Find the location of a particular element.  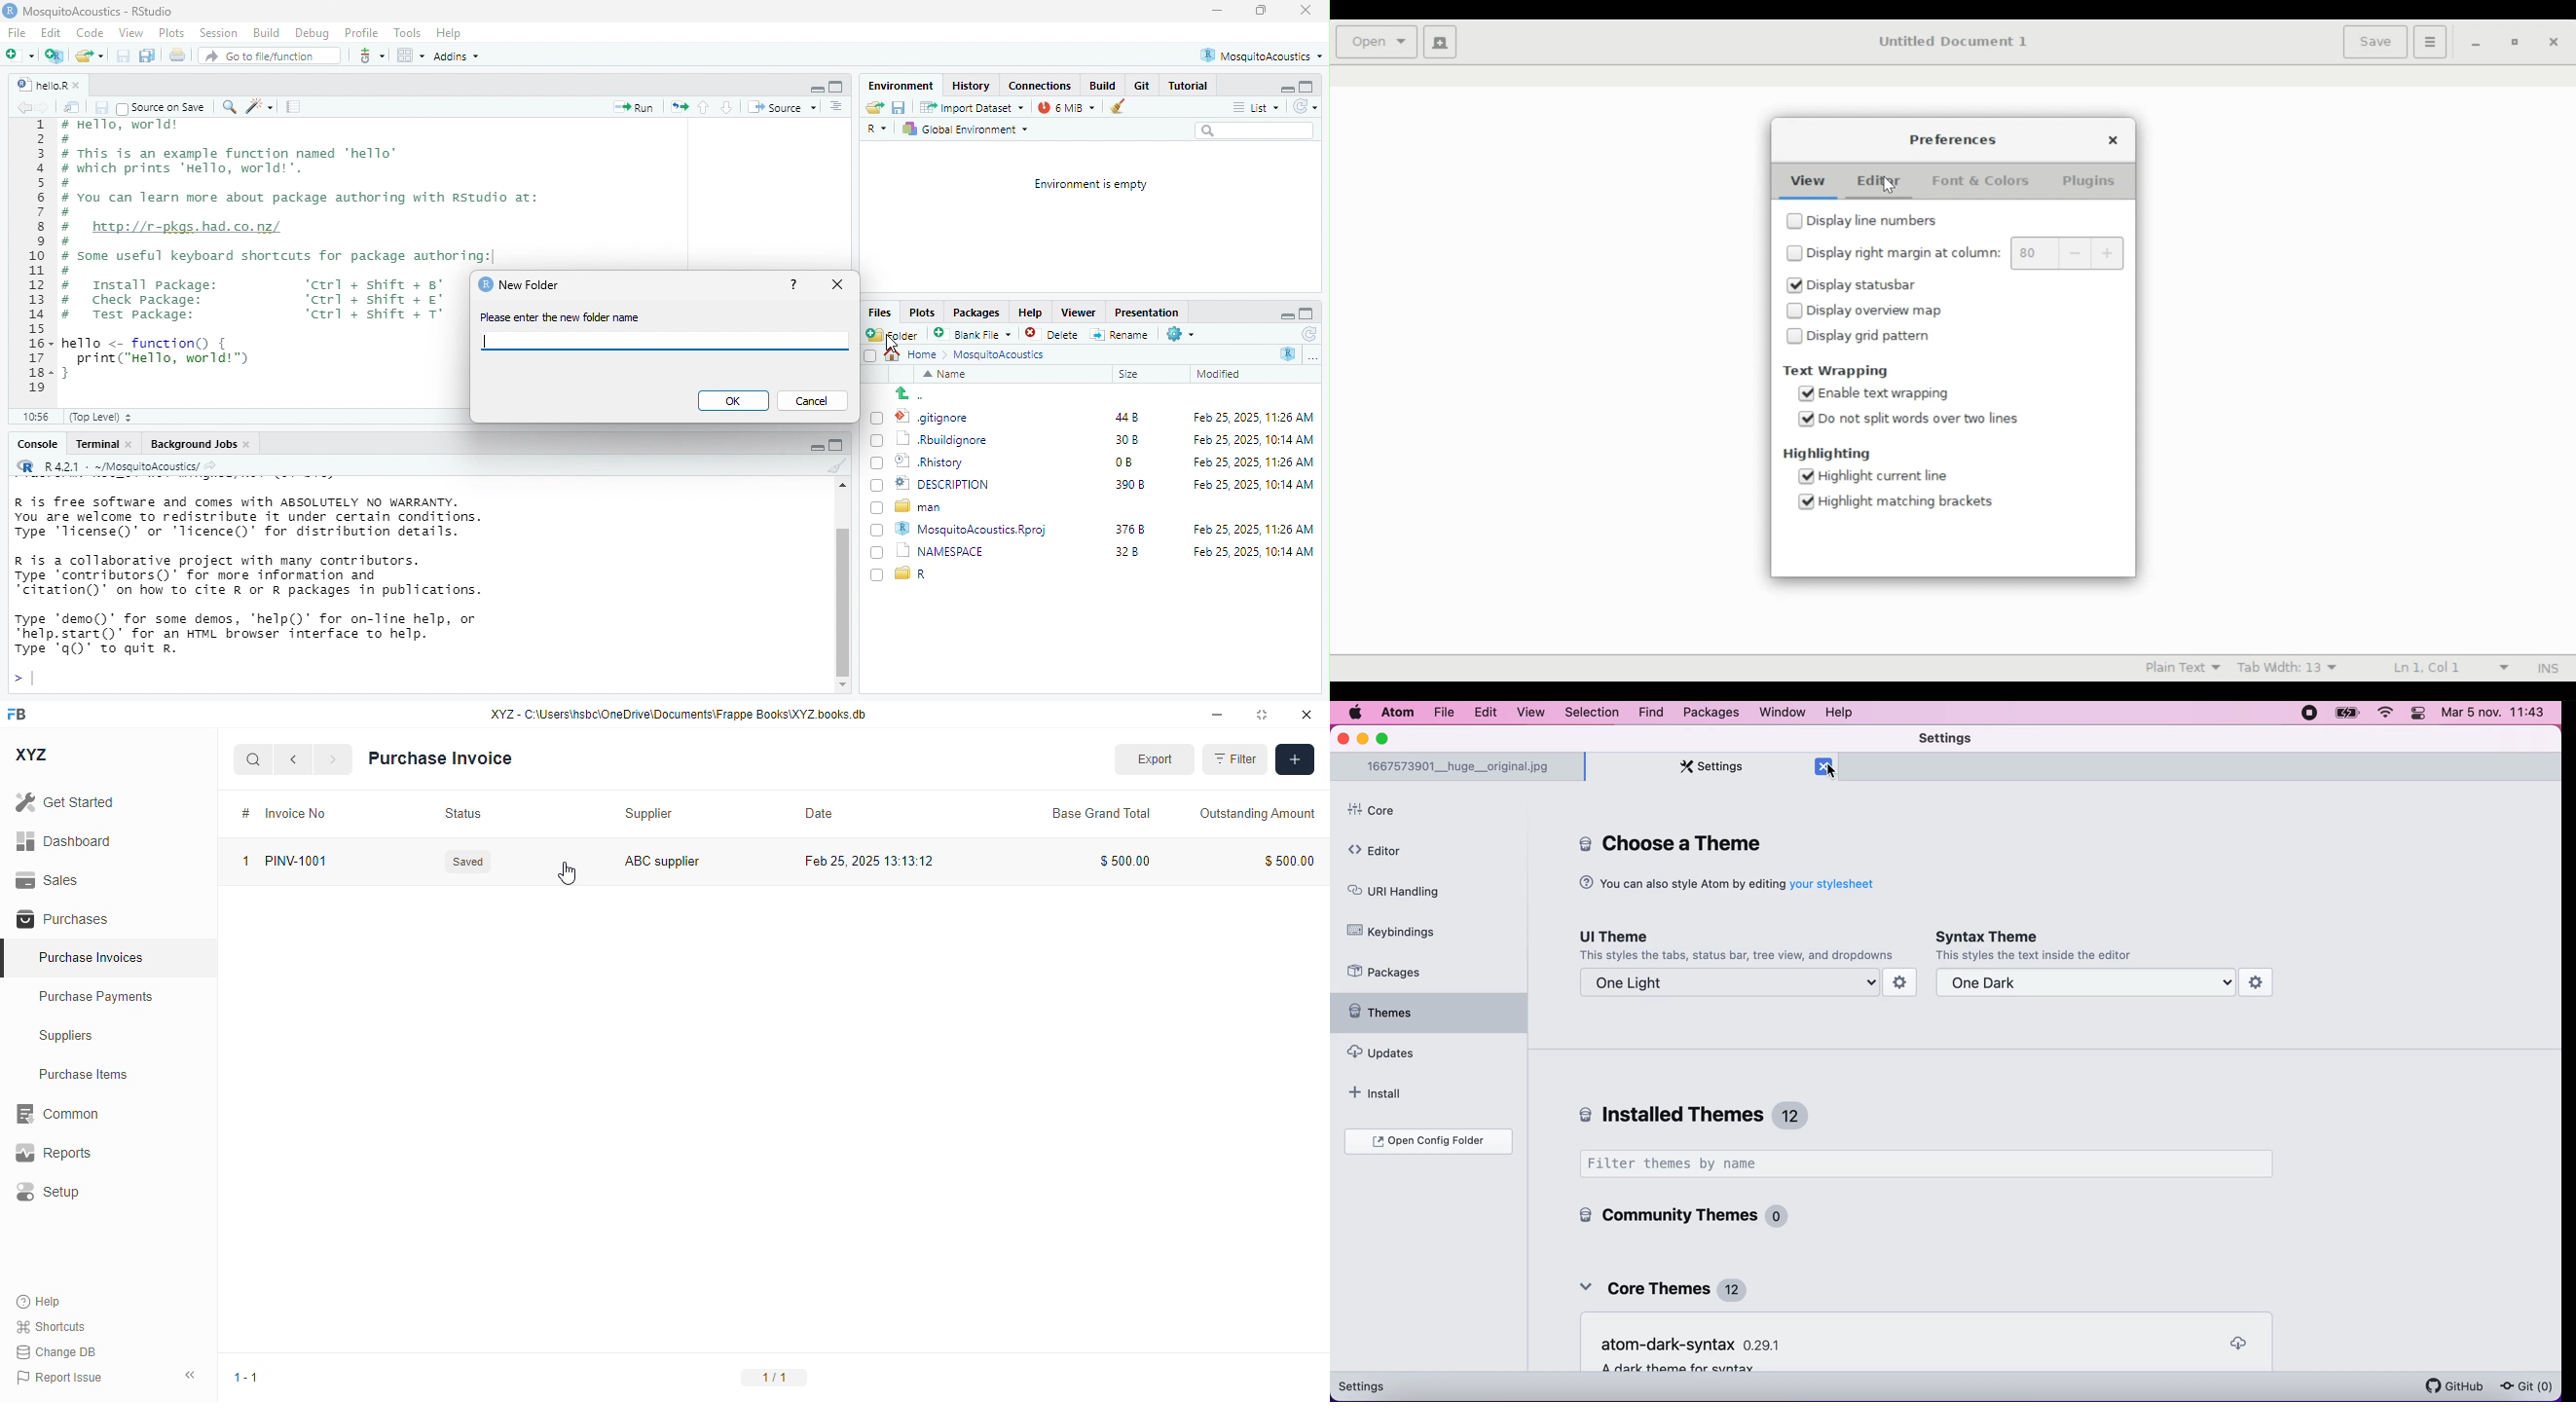

(un)check Display status bar is located at coordinates (1872, 286).